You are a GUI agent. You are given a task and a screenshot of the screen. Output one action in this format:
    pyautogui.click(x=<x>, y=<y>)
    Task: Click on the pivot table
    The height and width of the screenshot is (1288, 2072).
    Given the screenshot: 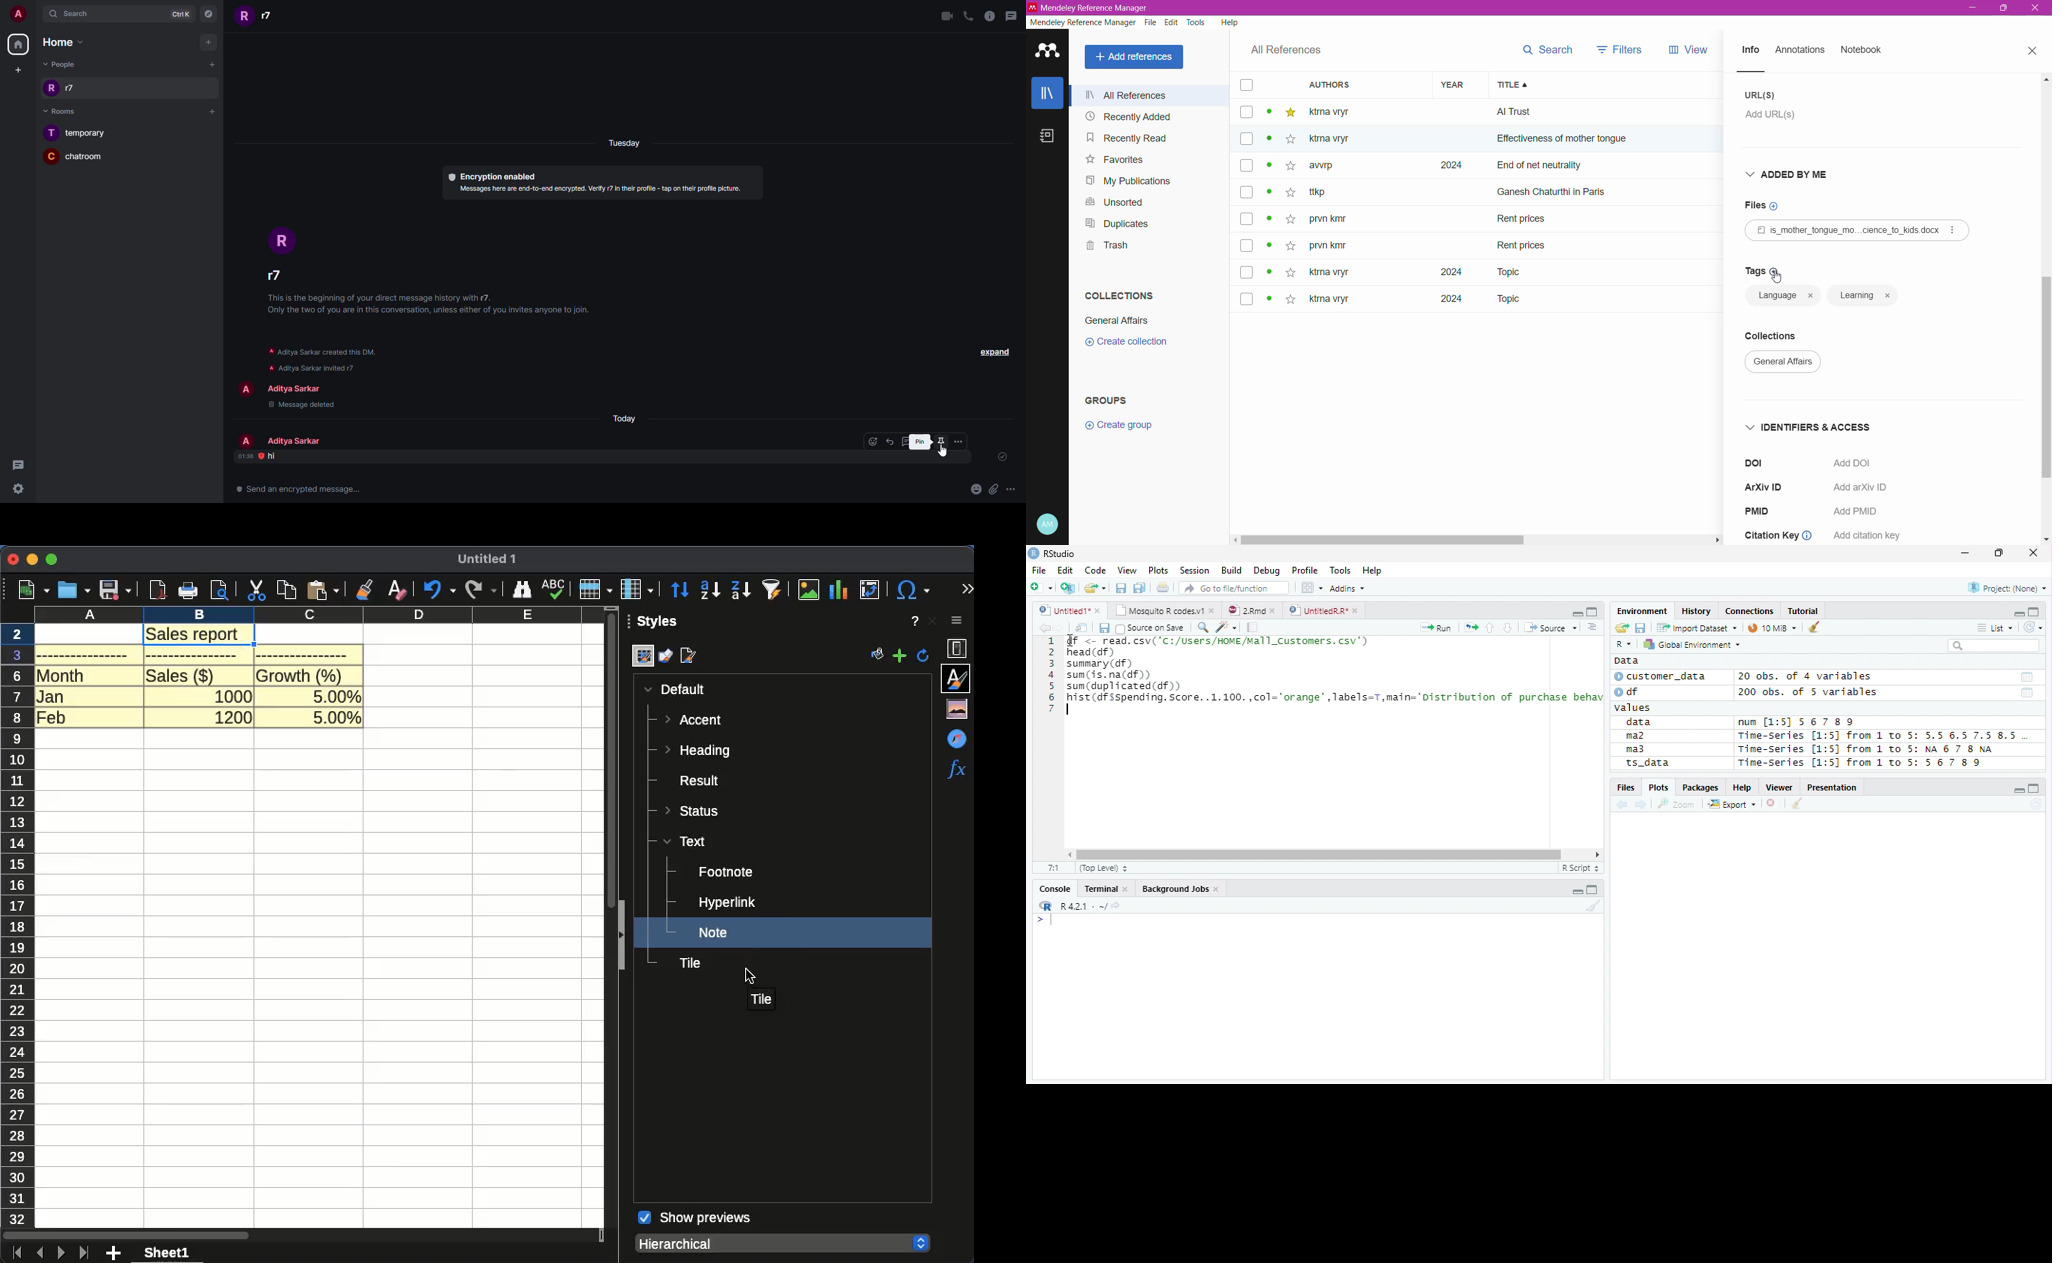 What is the action you would take?
    pyautogui.click(x=868, y=591)
    